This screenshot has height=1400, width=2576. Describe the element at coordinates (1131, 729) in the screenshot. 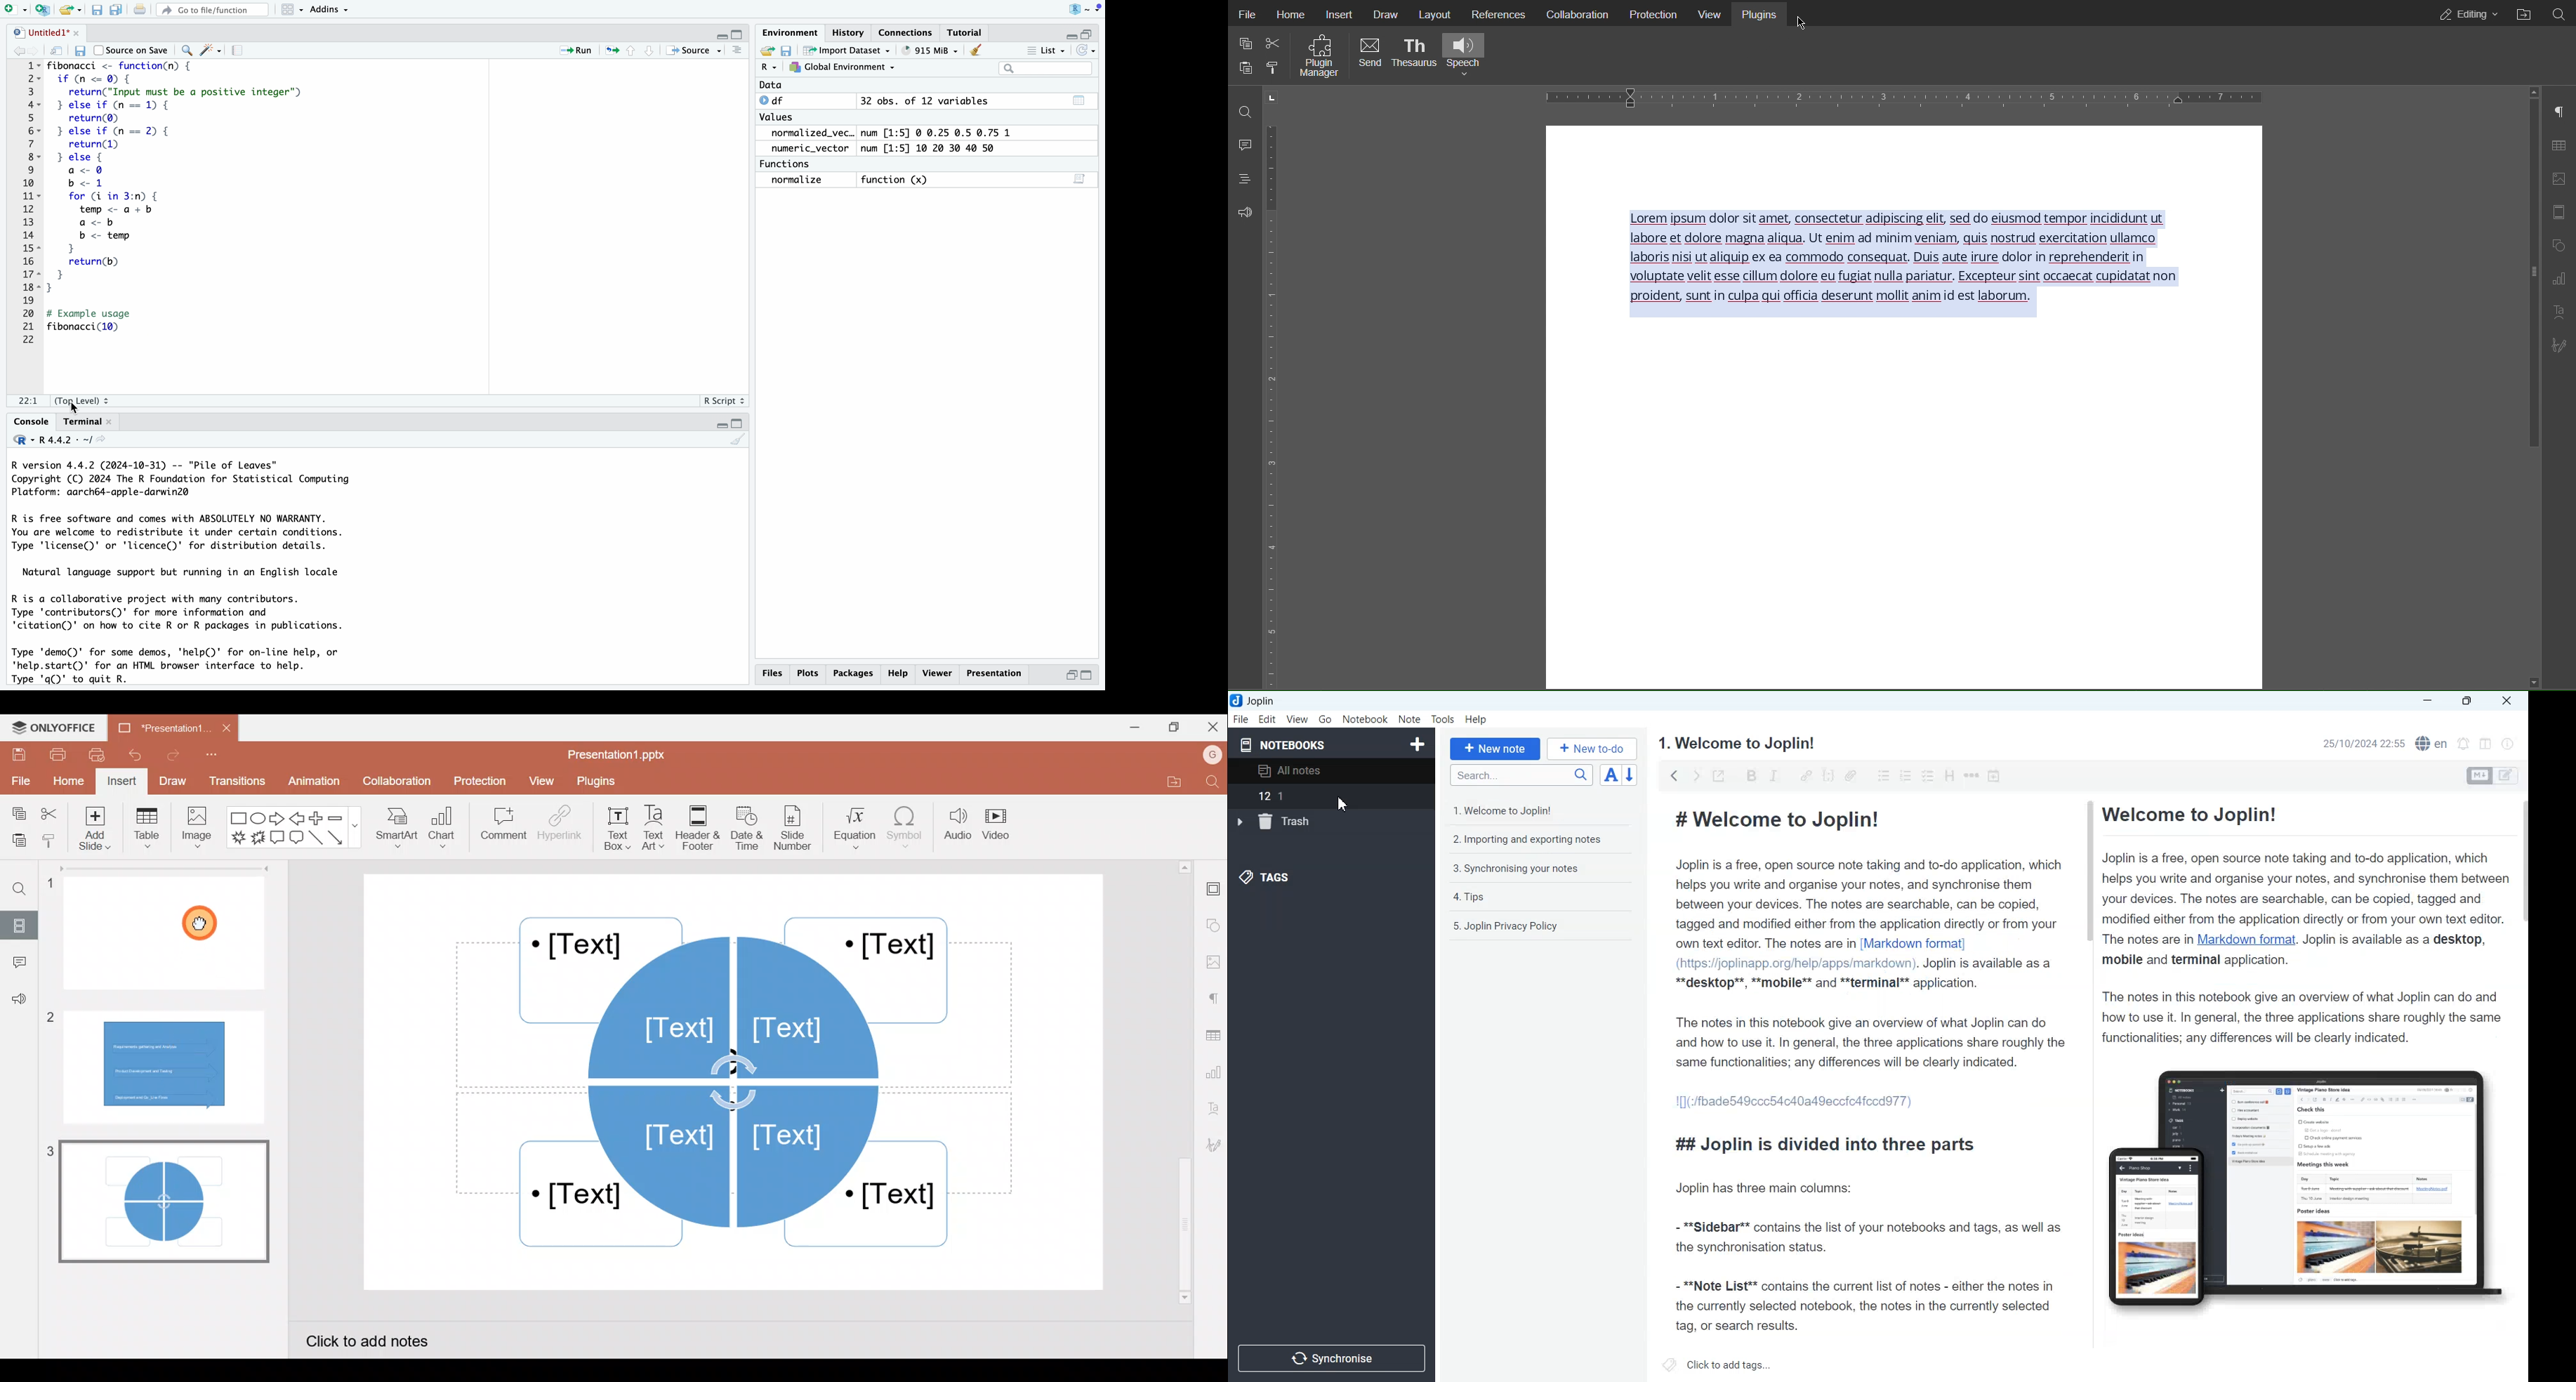

I see `Minimize` at that location.